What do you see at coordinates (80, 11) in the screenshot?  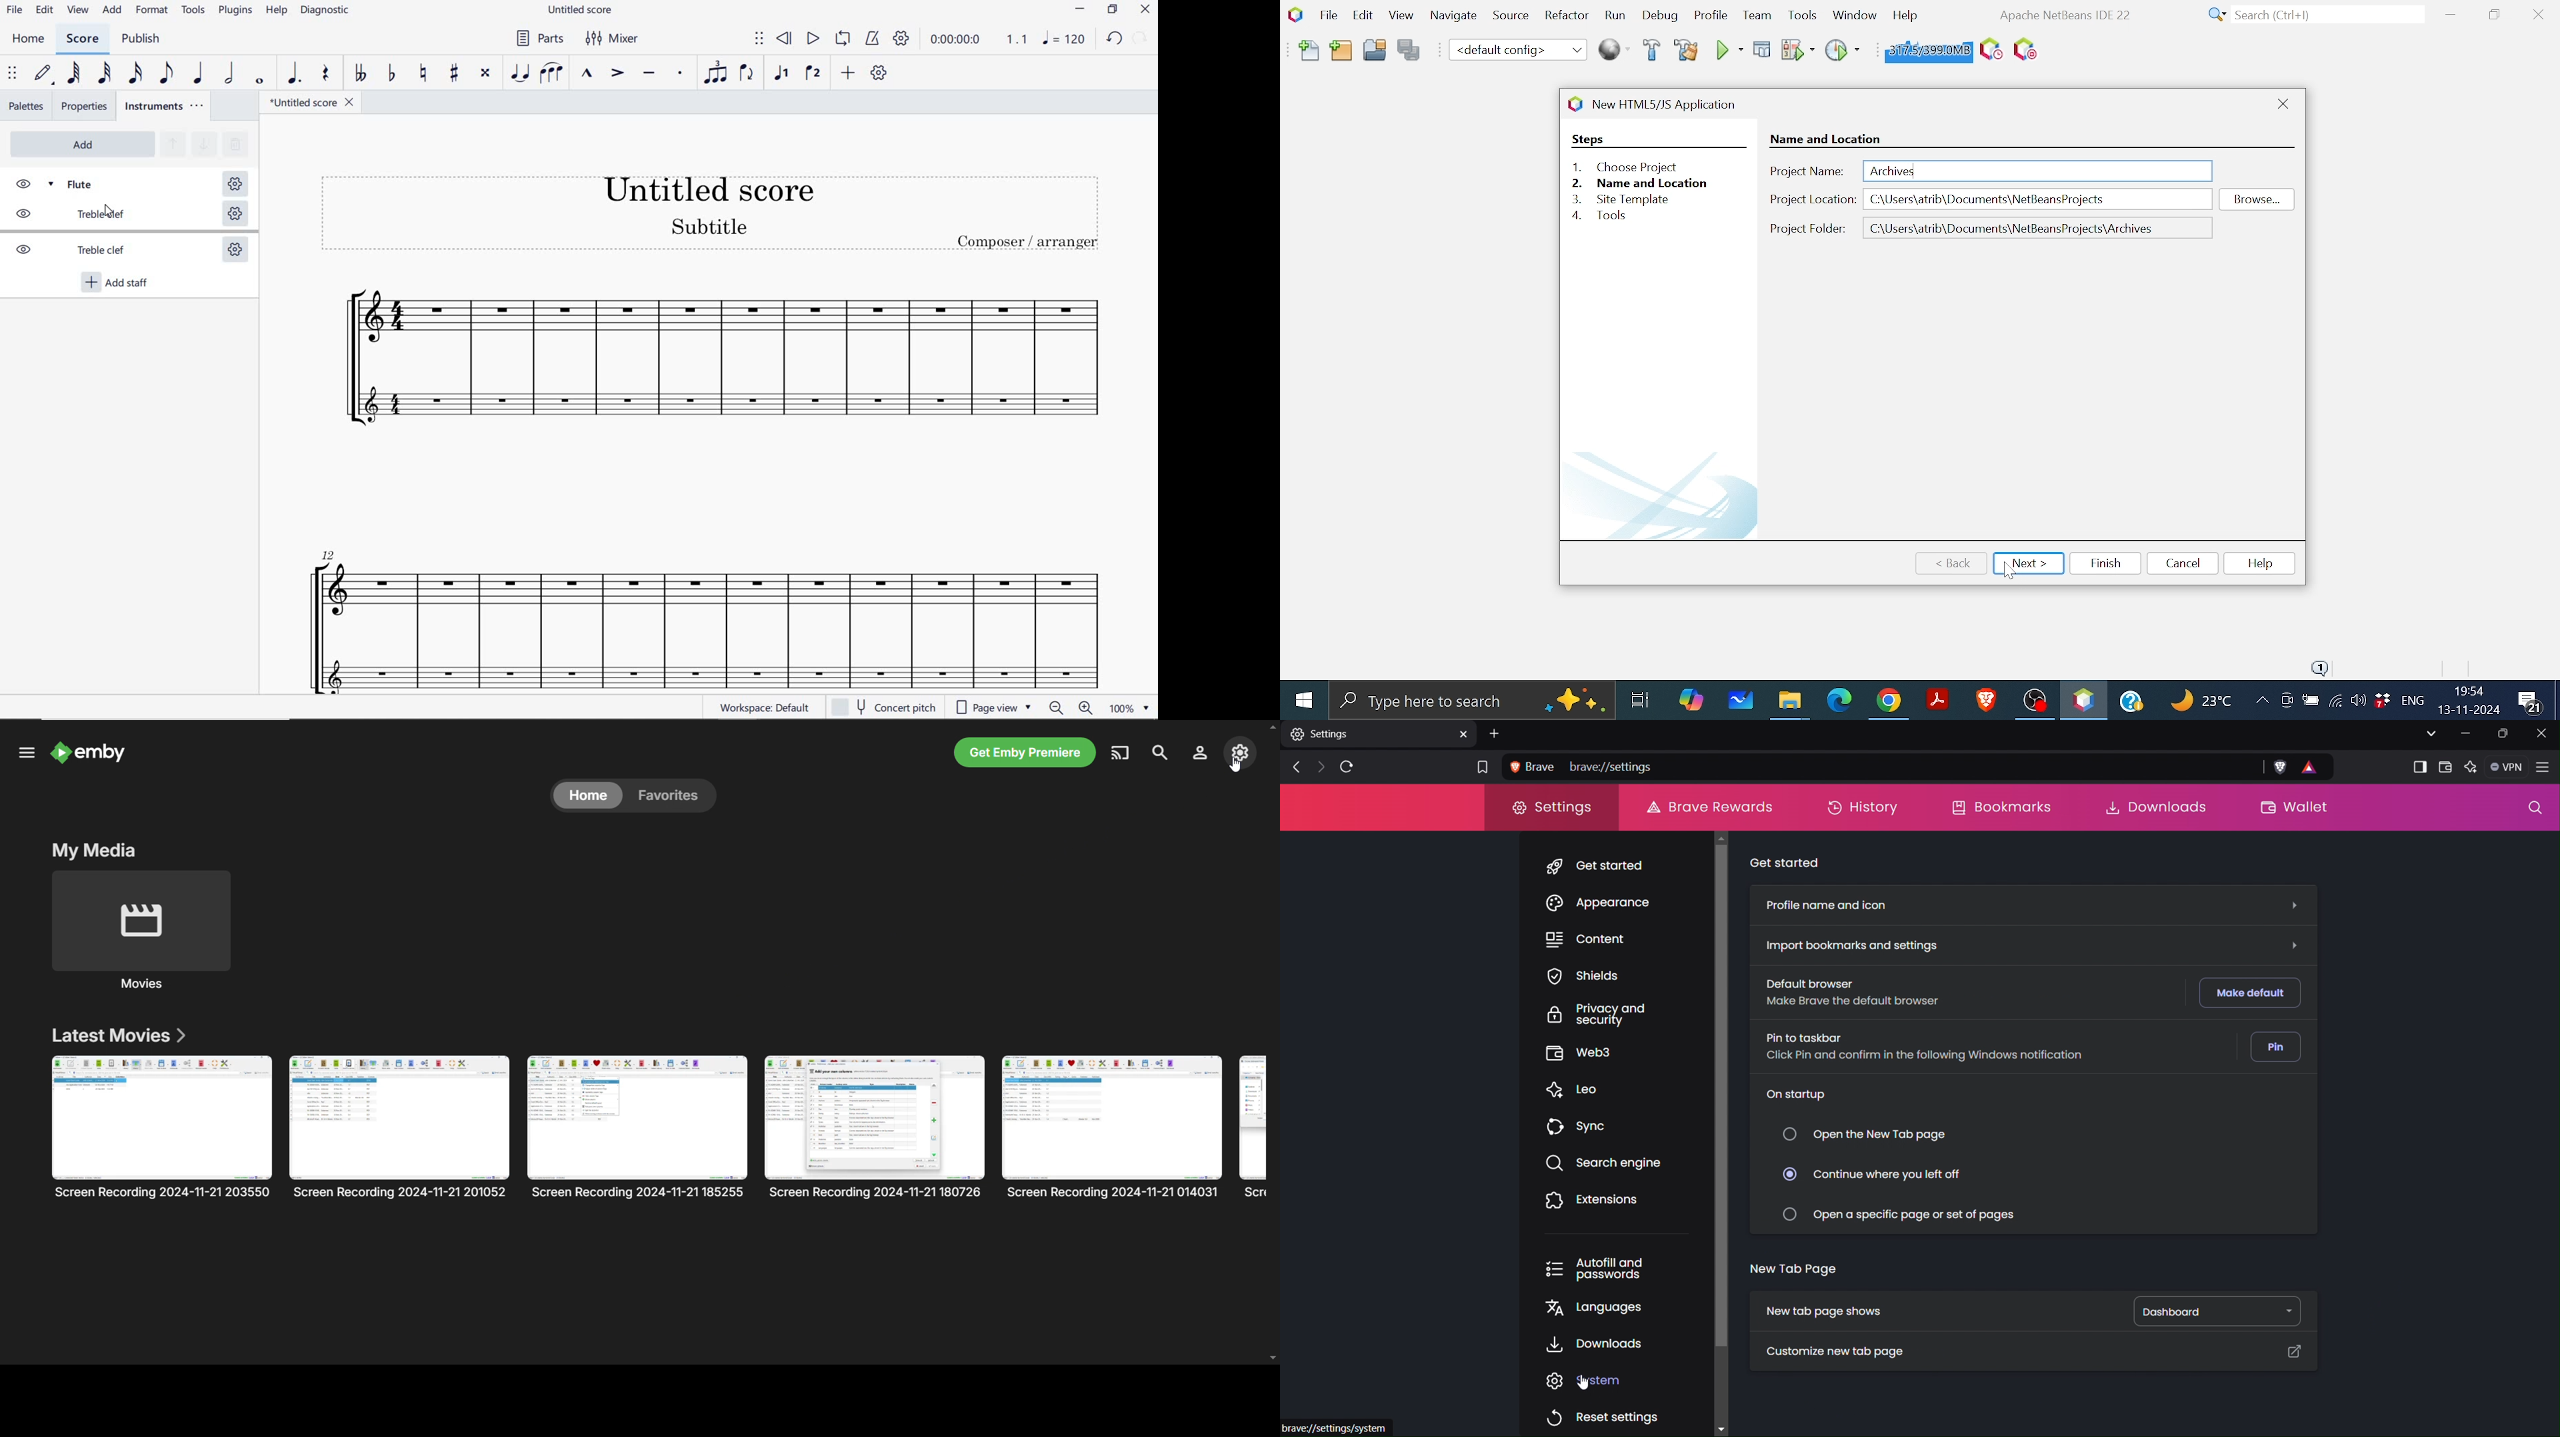 I see `view` at bounding box center [80, 11].